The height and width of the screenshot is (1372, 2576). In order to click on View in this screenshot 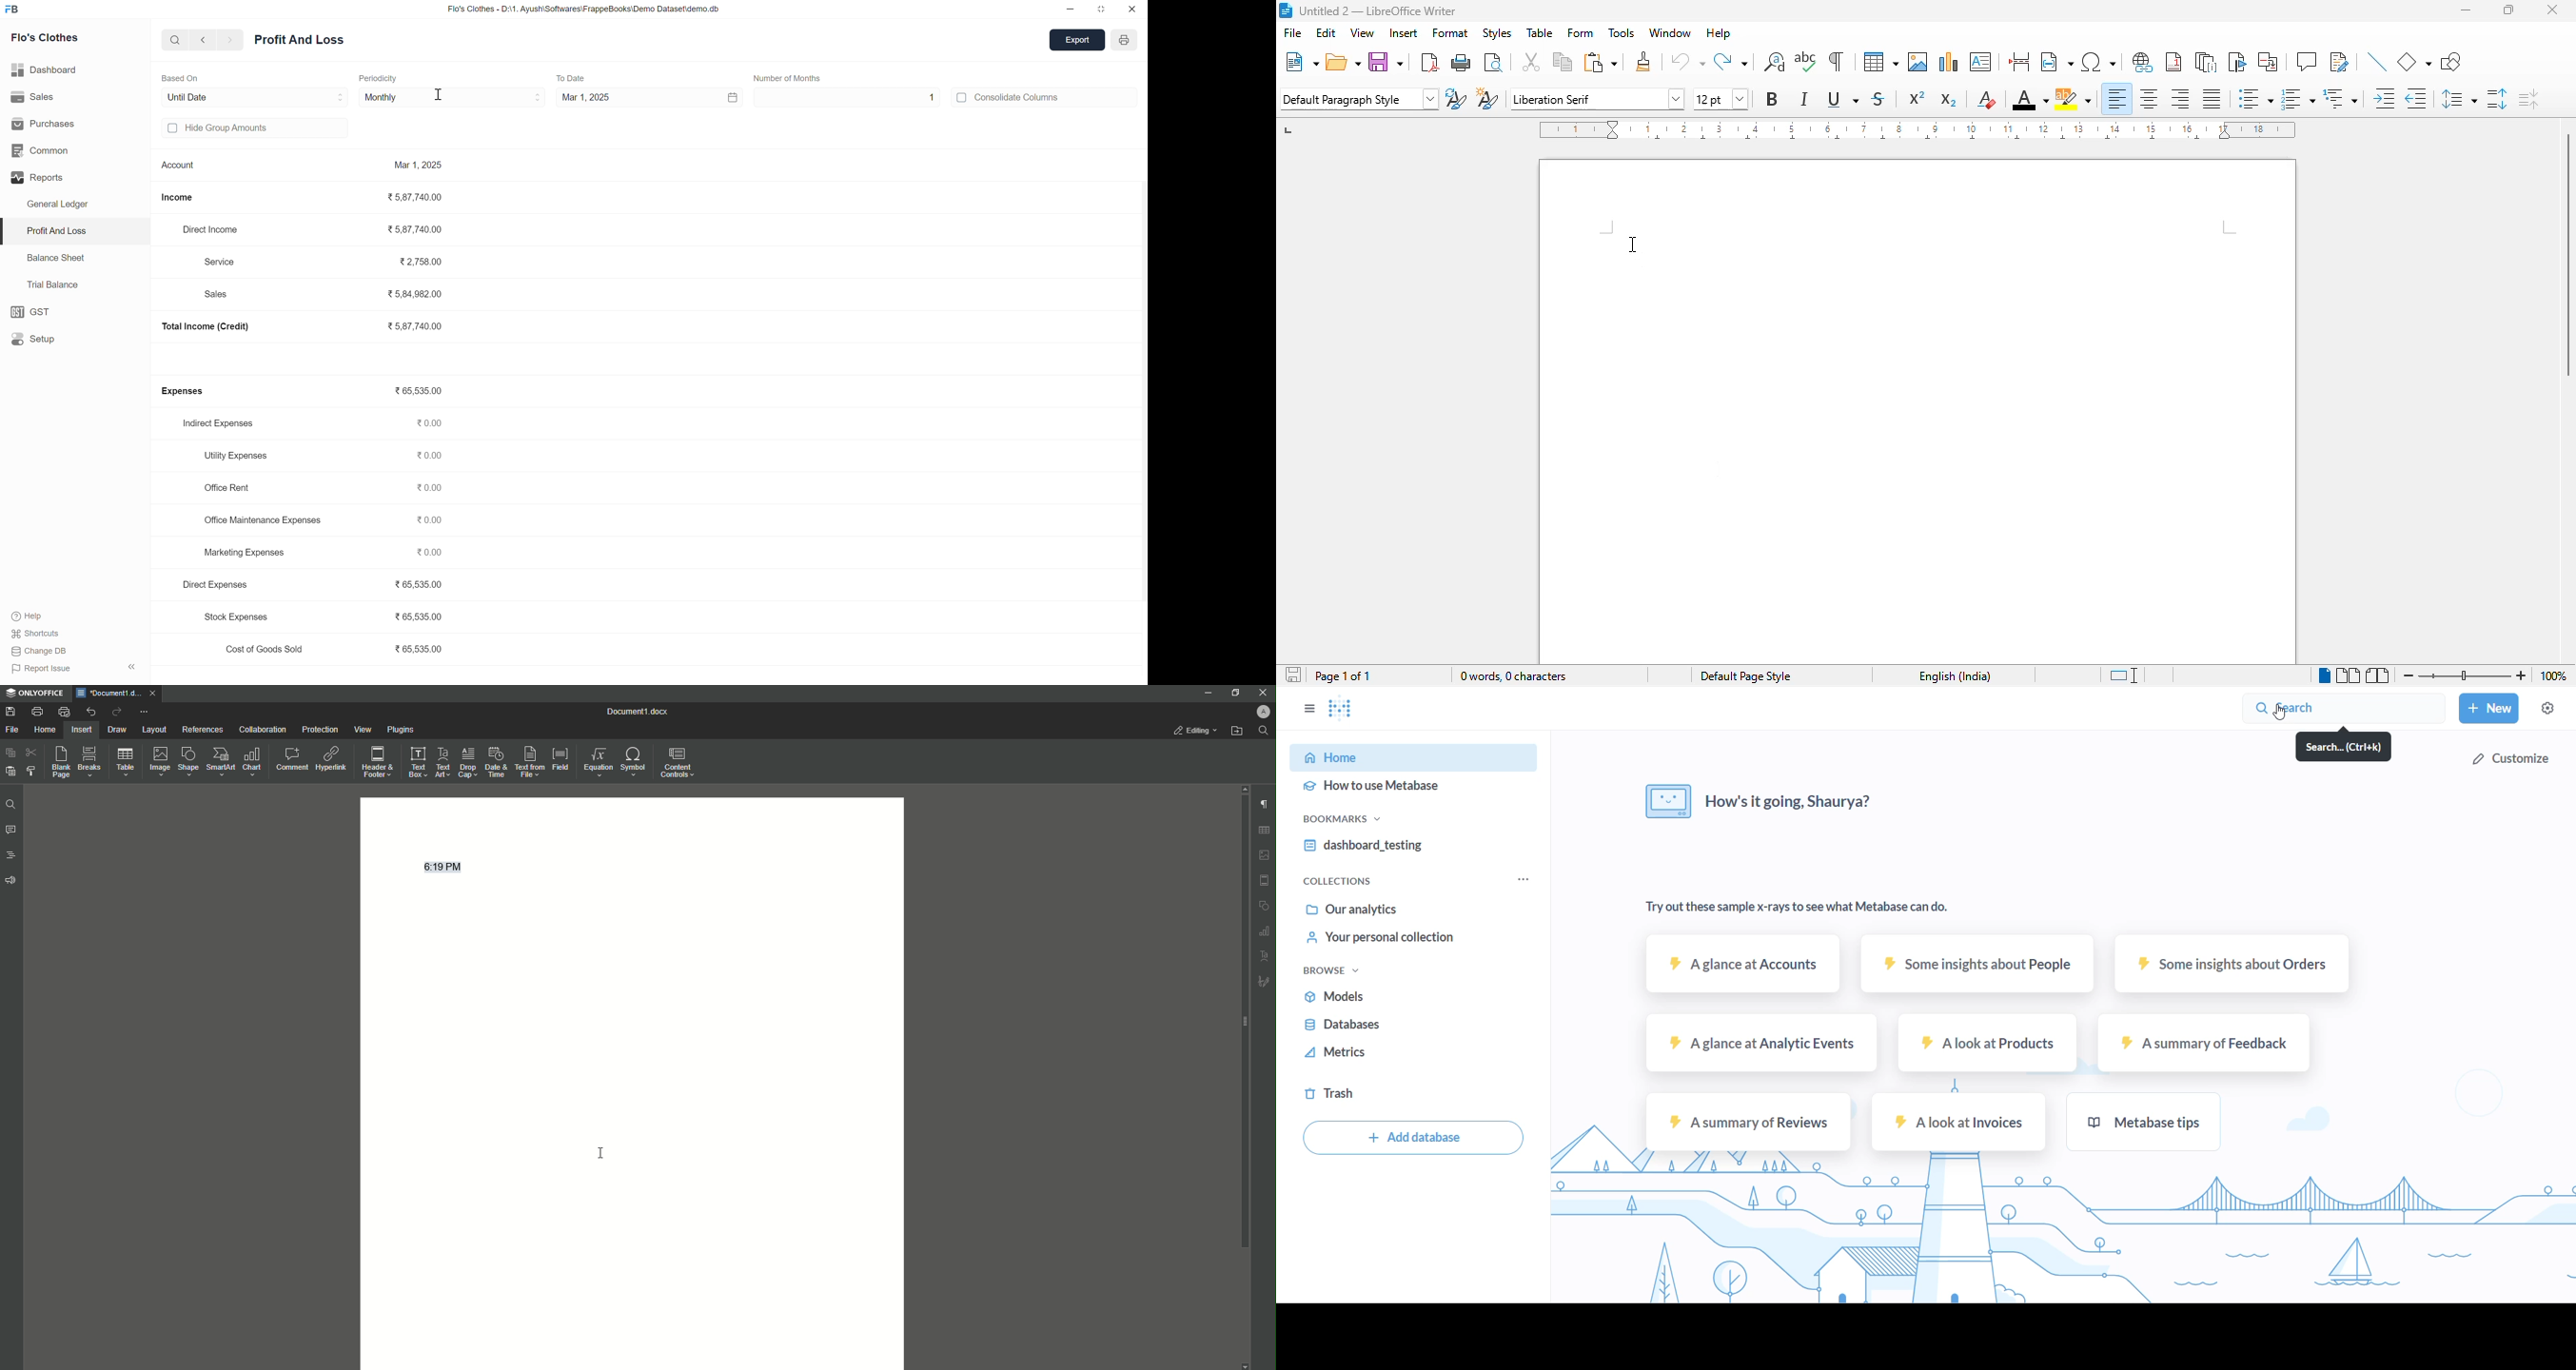, I will do `click(359, 729)`.